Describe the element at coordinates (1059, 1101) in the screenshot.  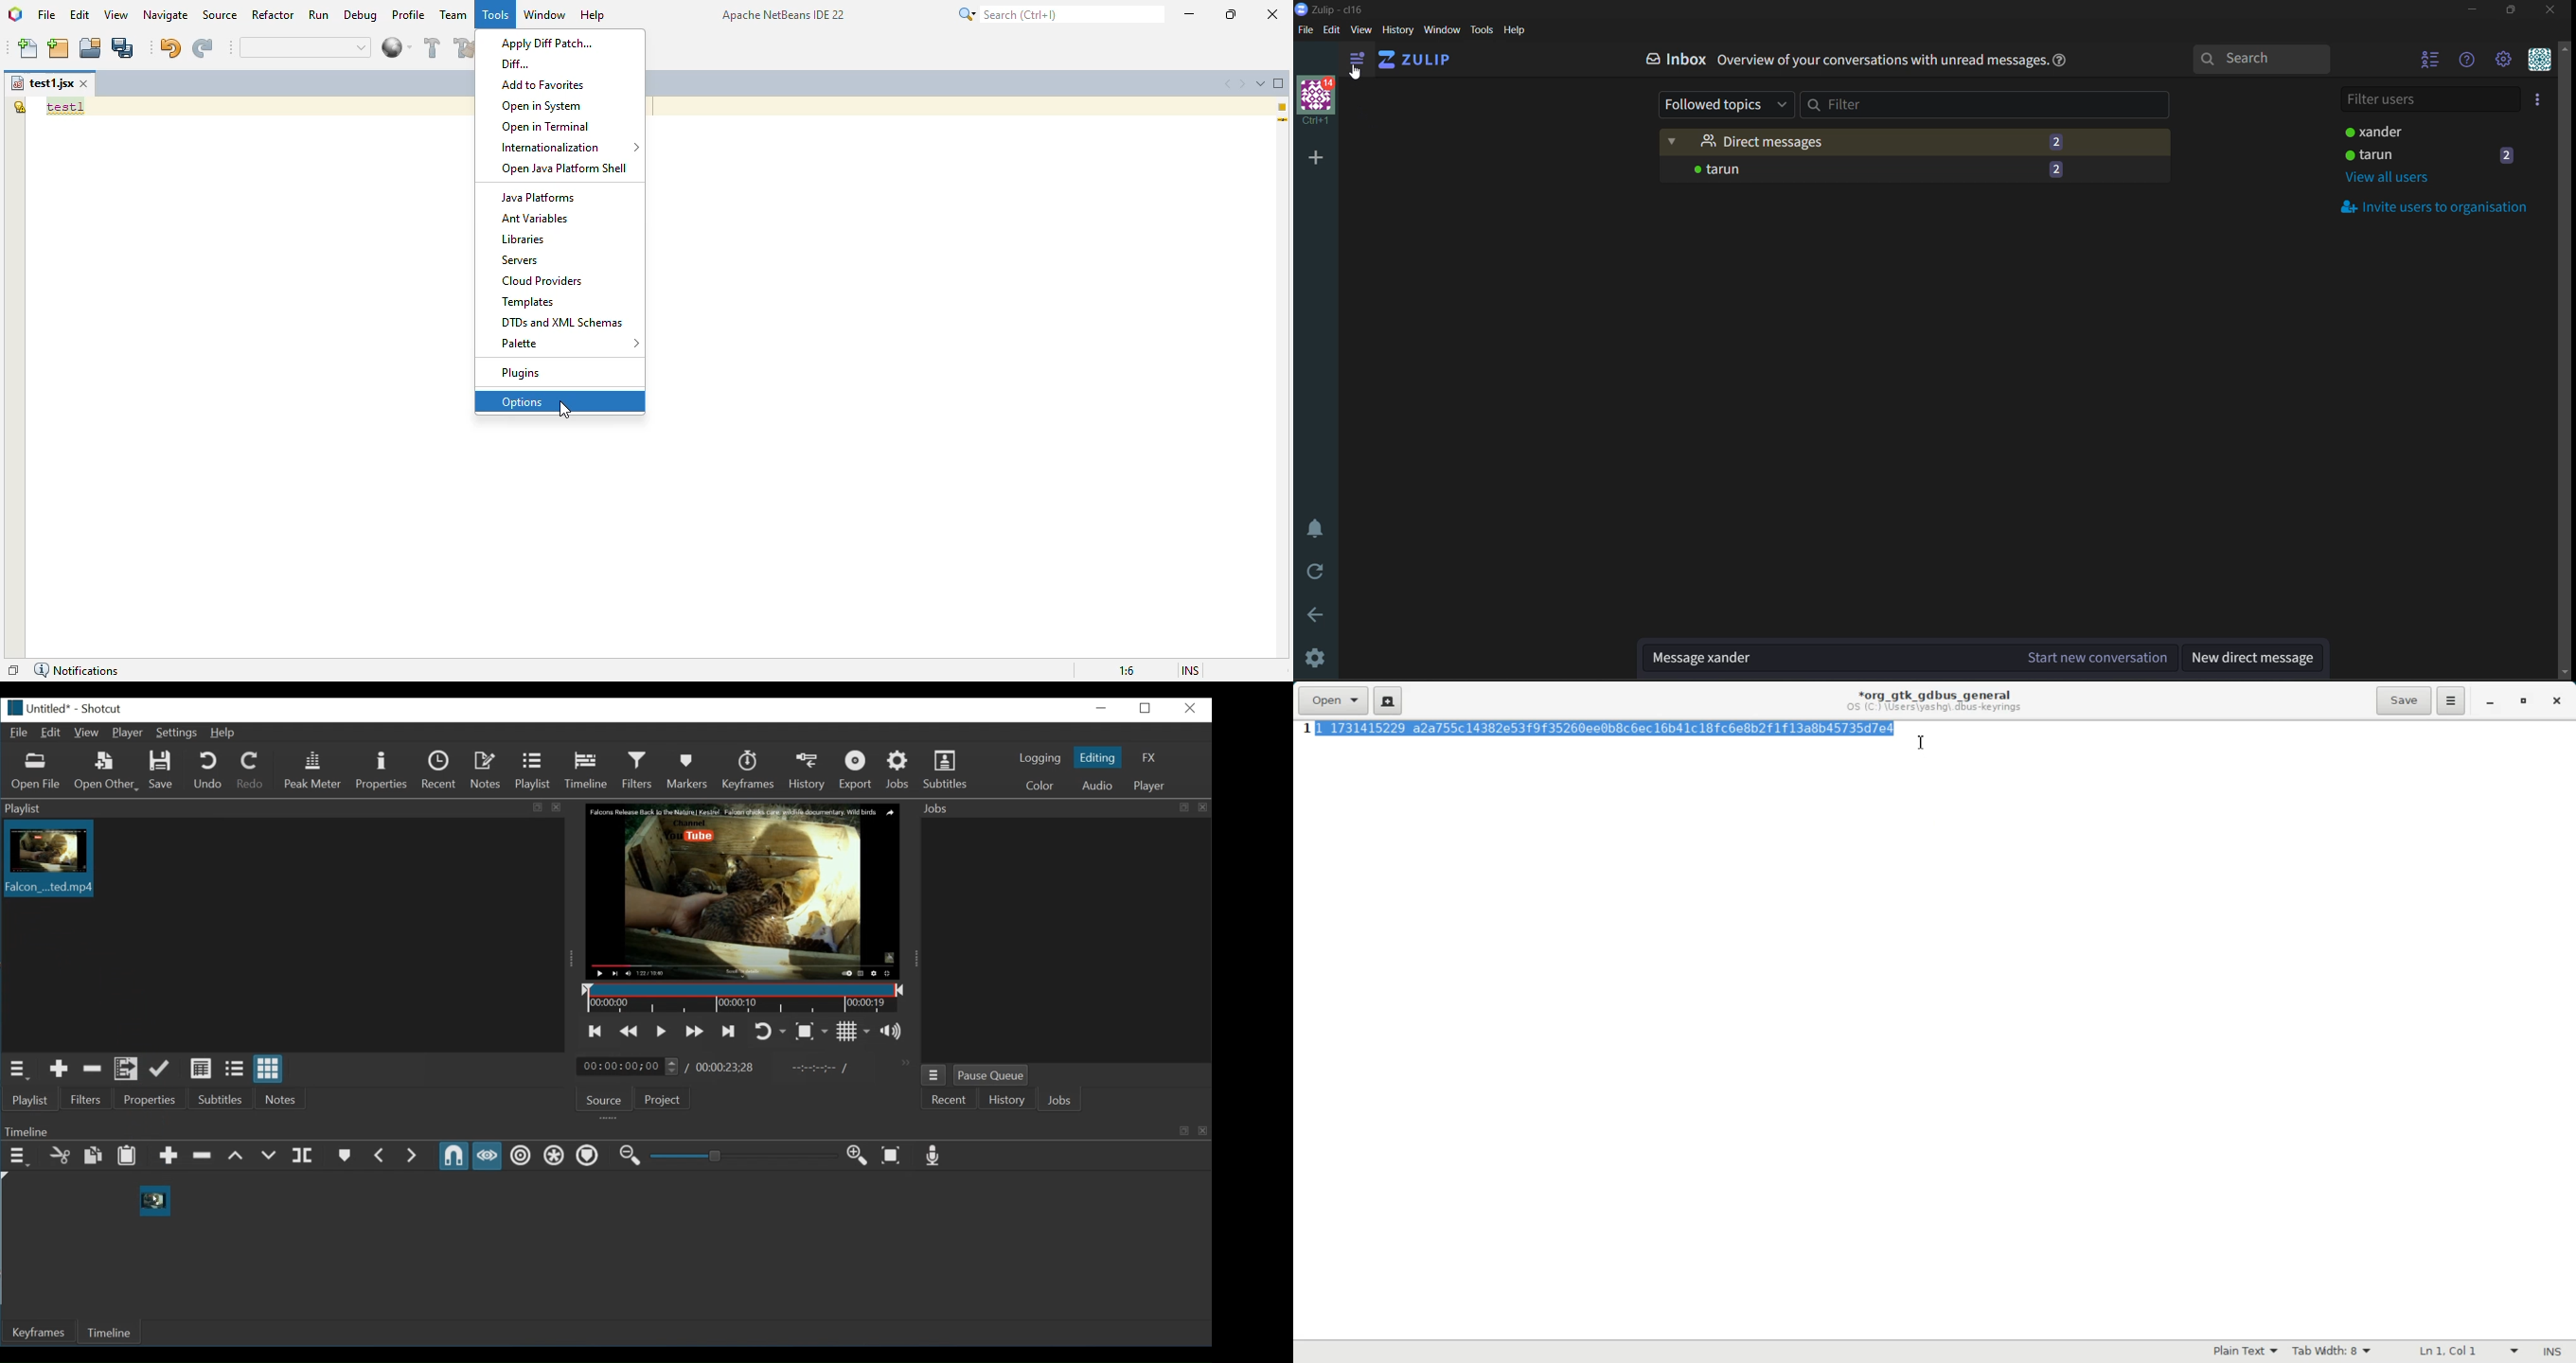
I see `Jobs` at that location.